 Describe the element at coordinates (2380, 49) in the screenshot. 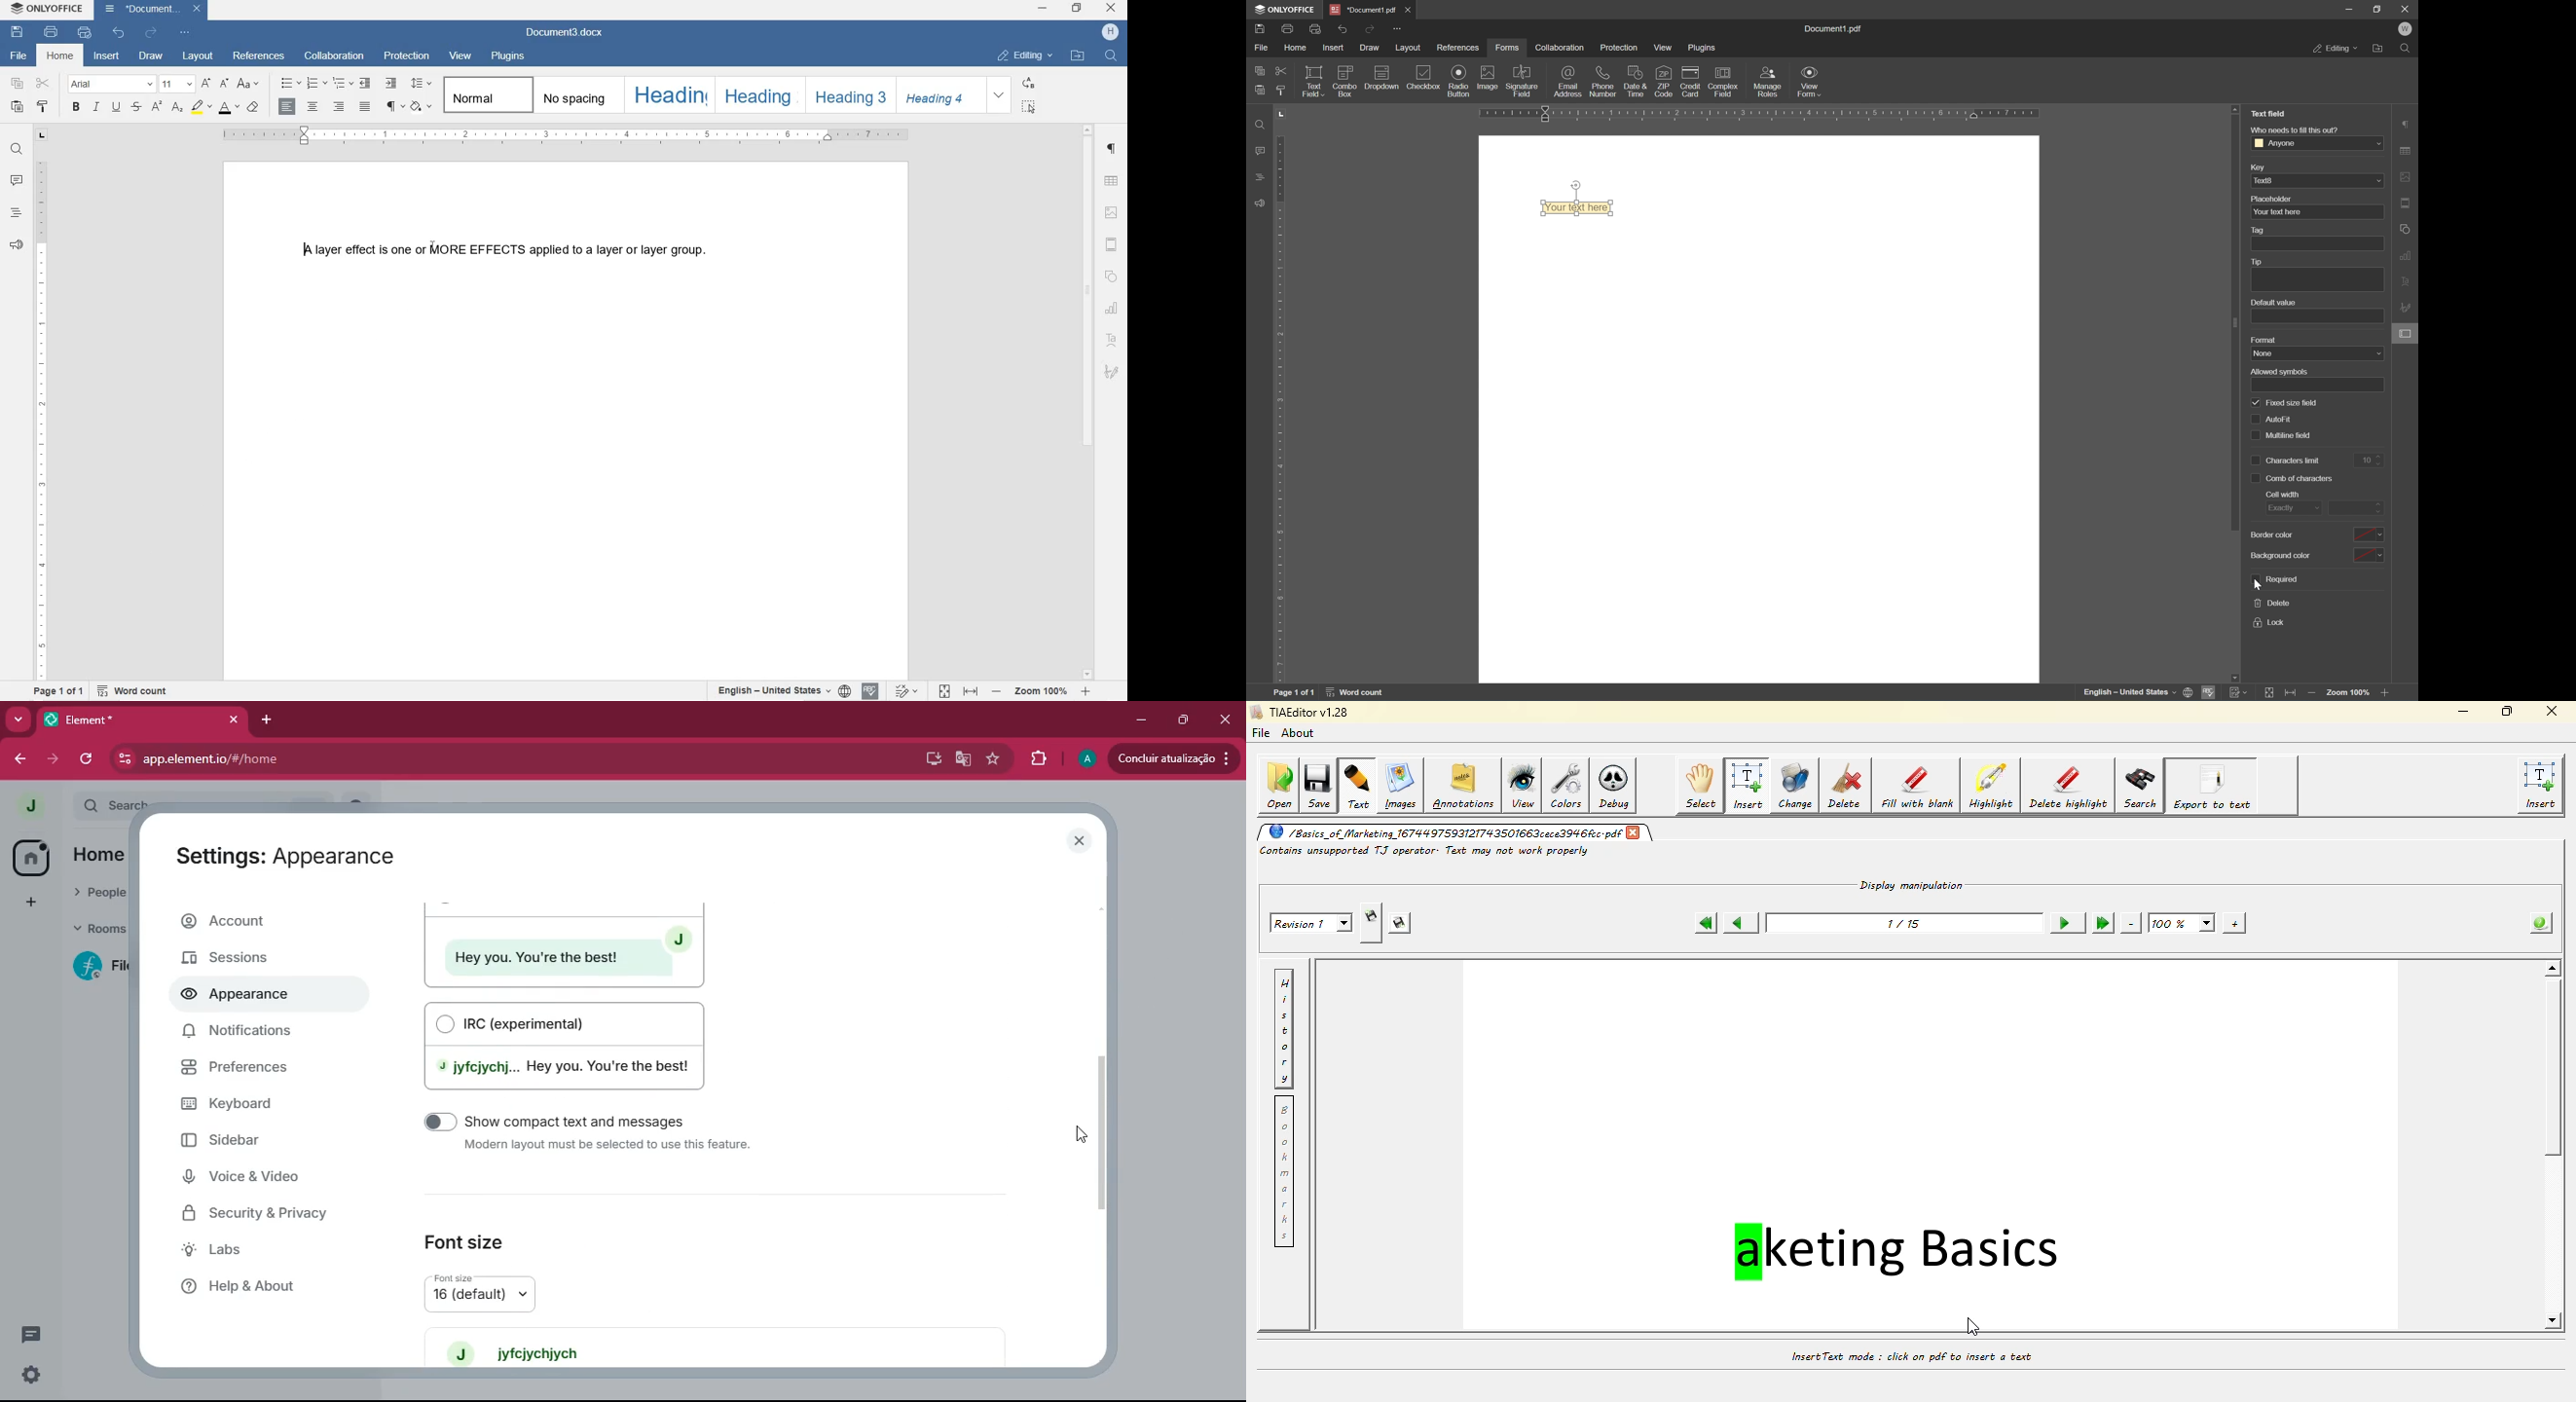

I see `open file location` at that location.